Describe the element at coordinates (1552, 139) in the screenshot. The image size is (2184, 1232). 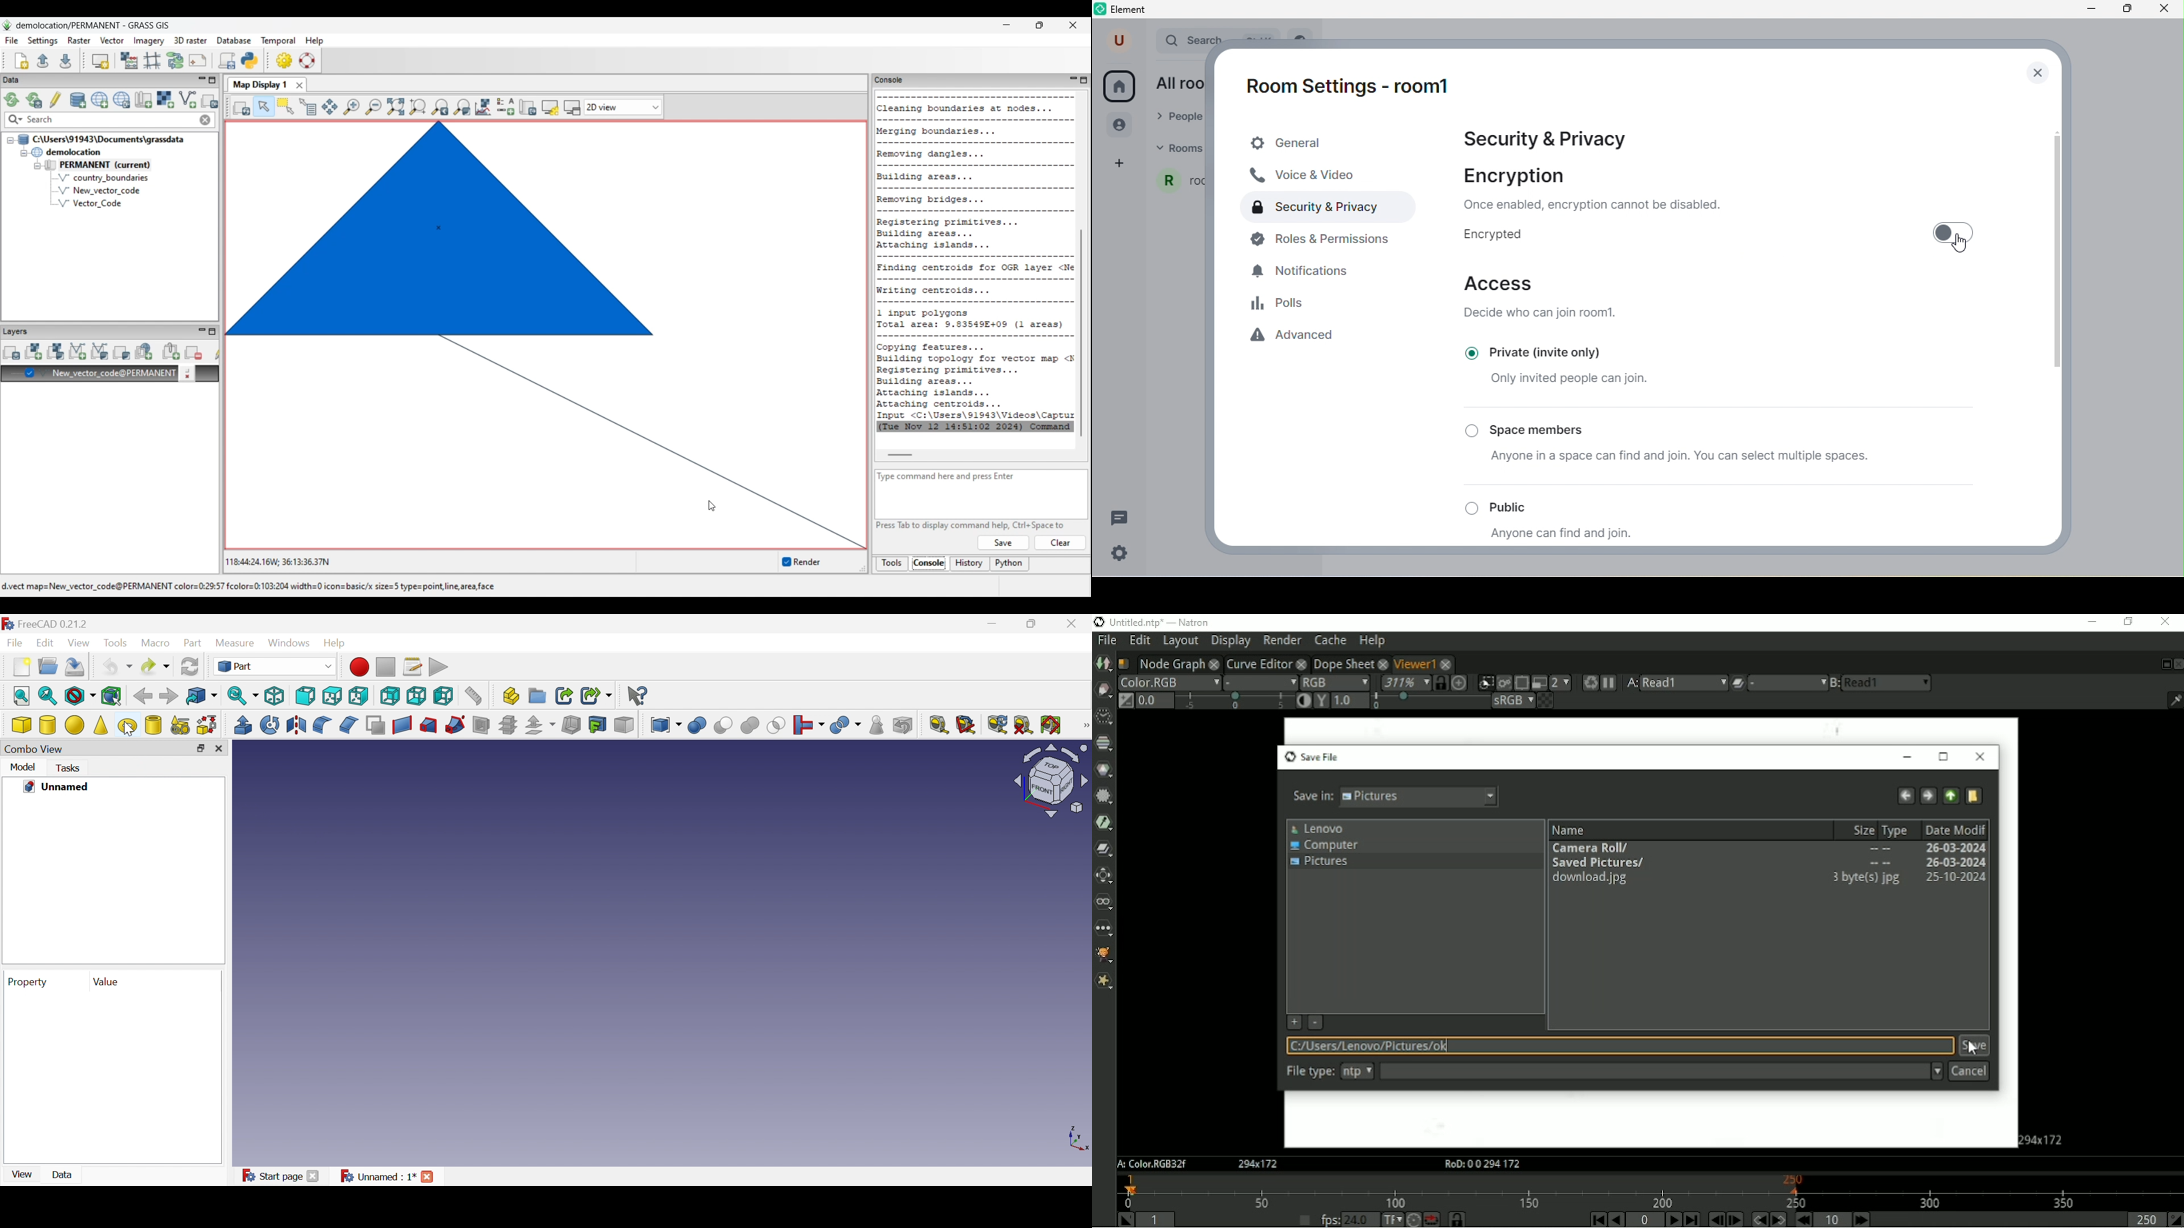
I see `Security & Privacy` at that location.